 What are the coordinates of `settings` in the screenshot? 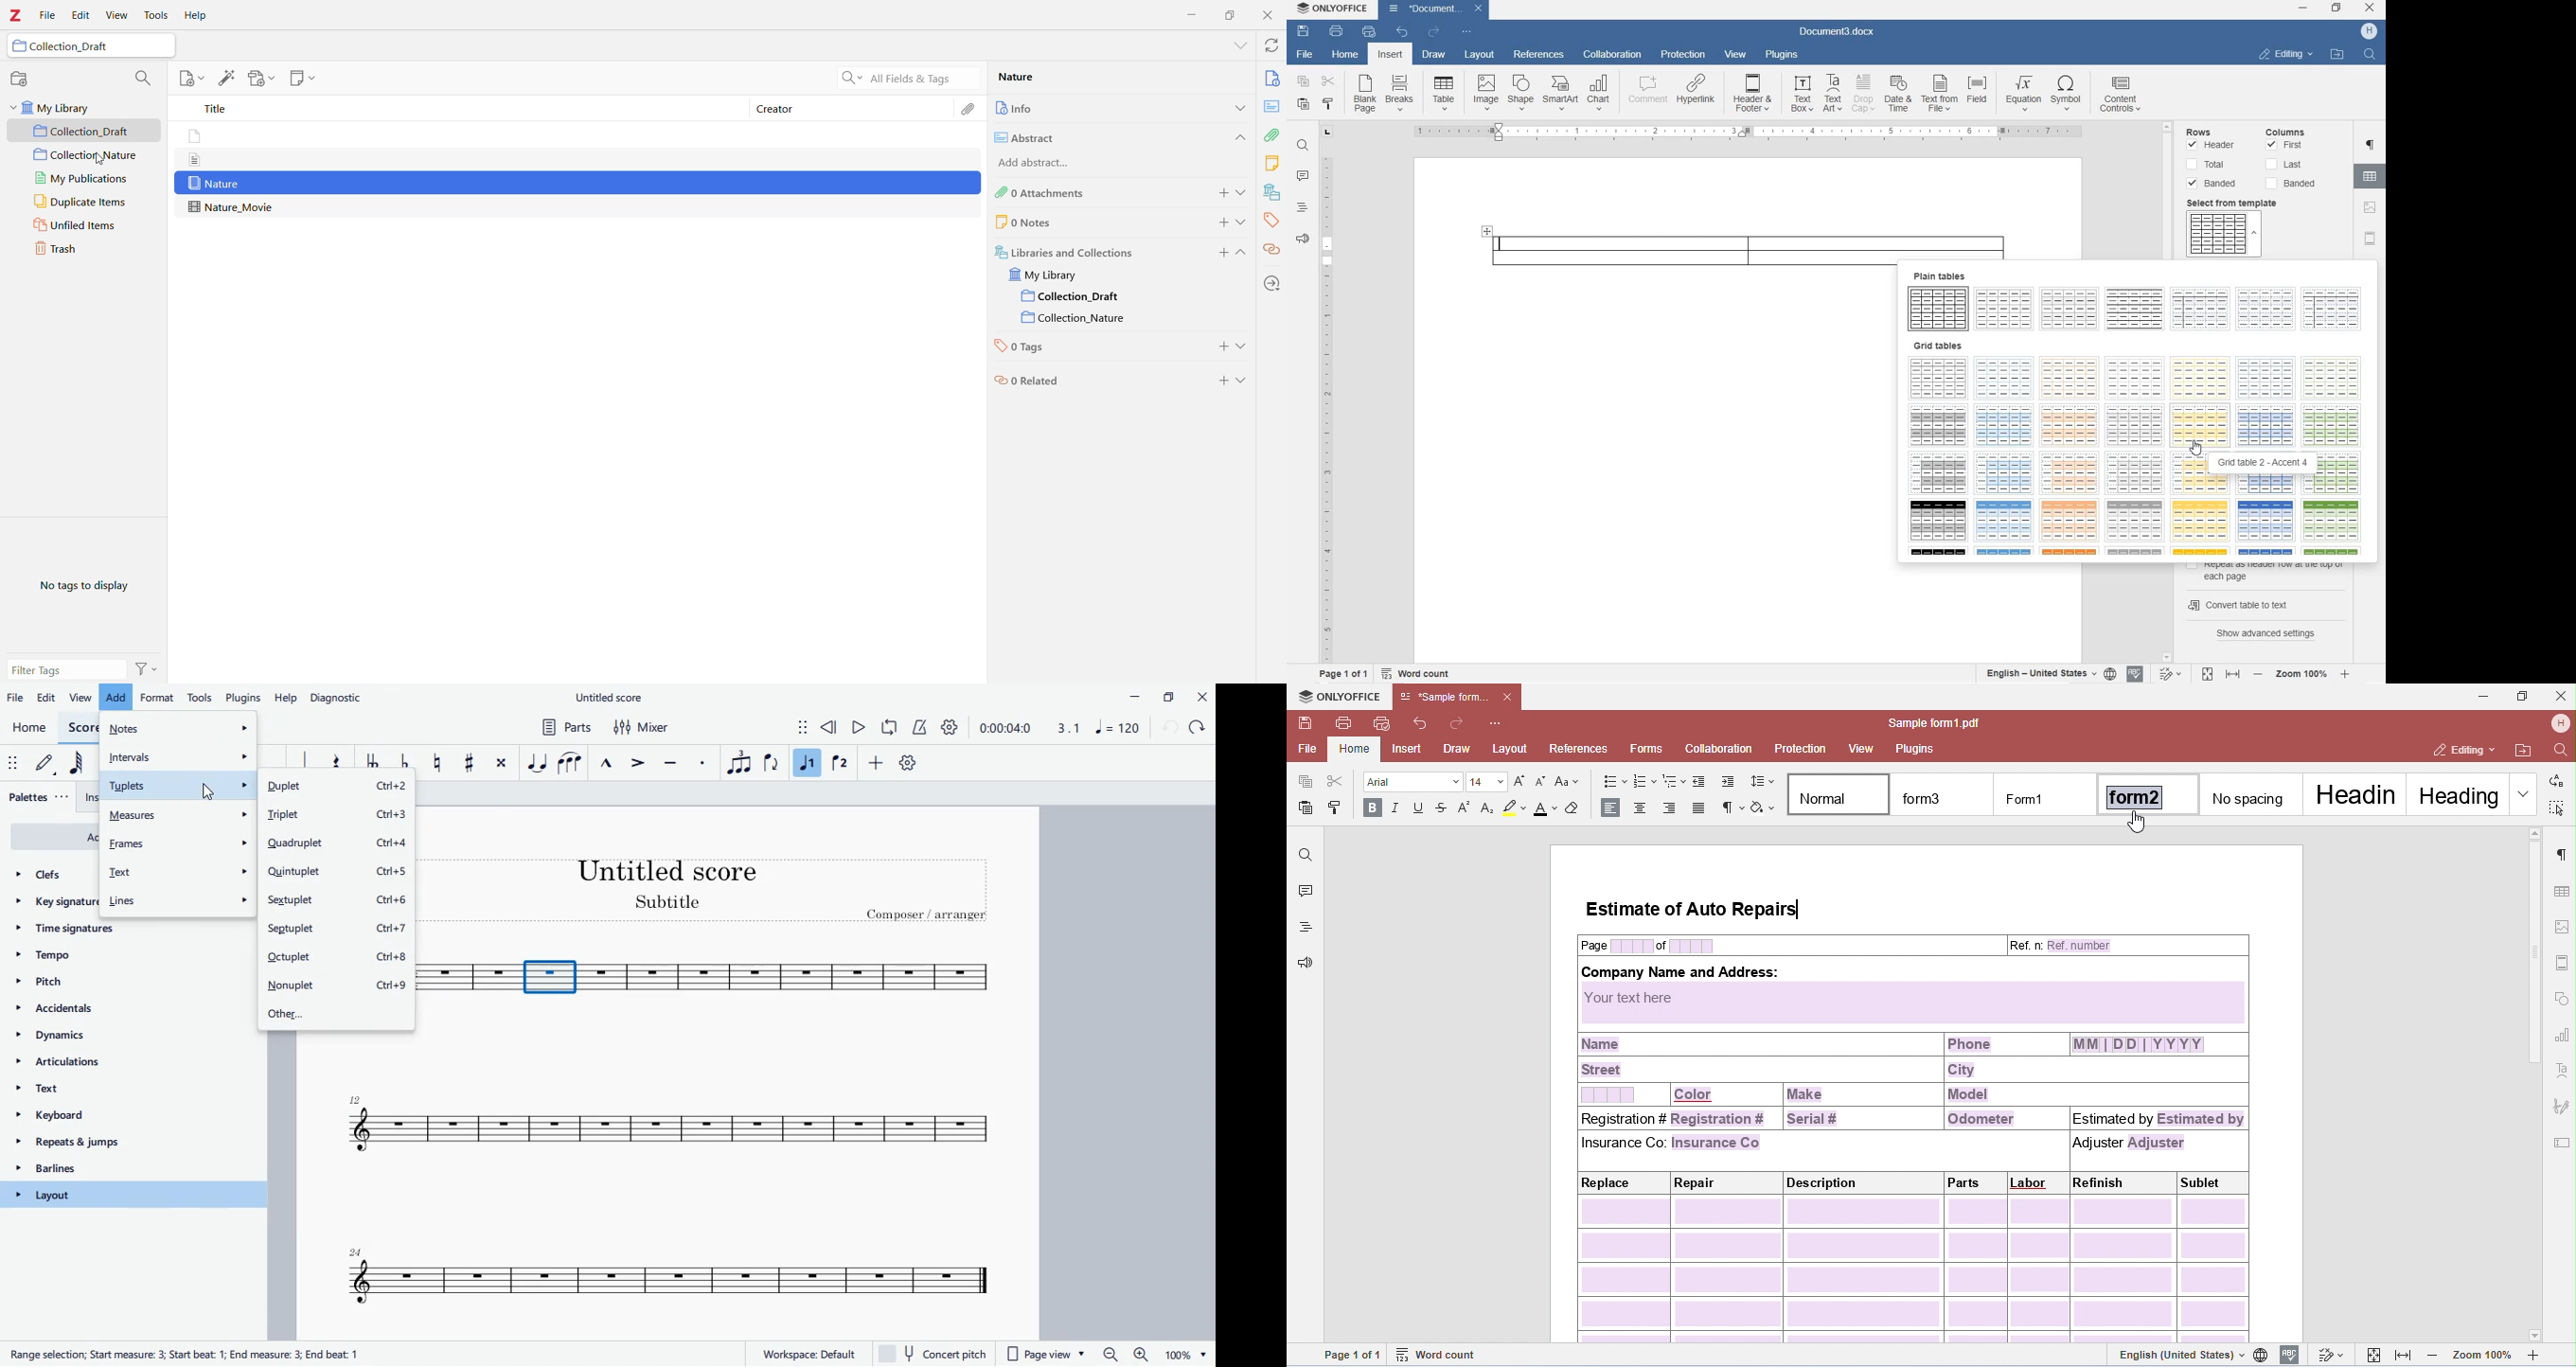 It's located at (953, 728).